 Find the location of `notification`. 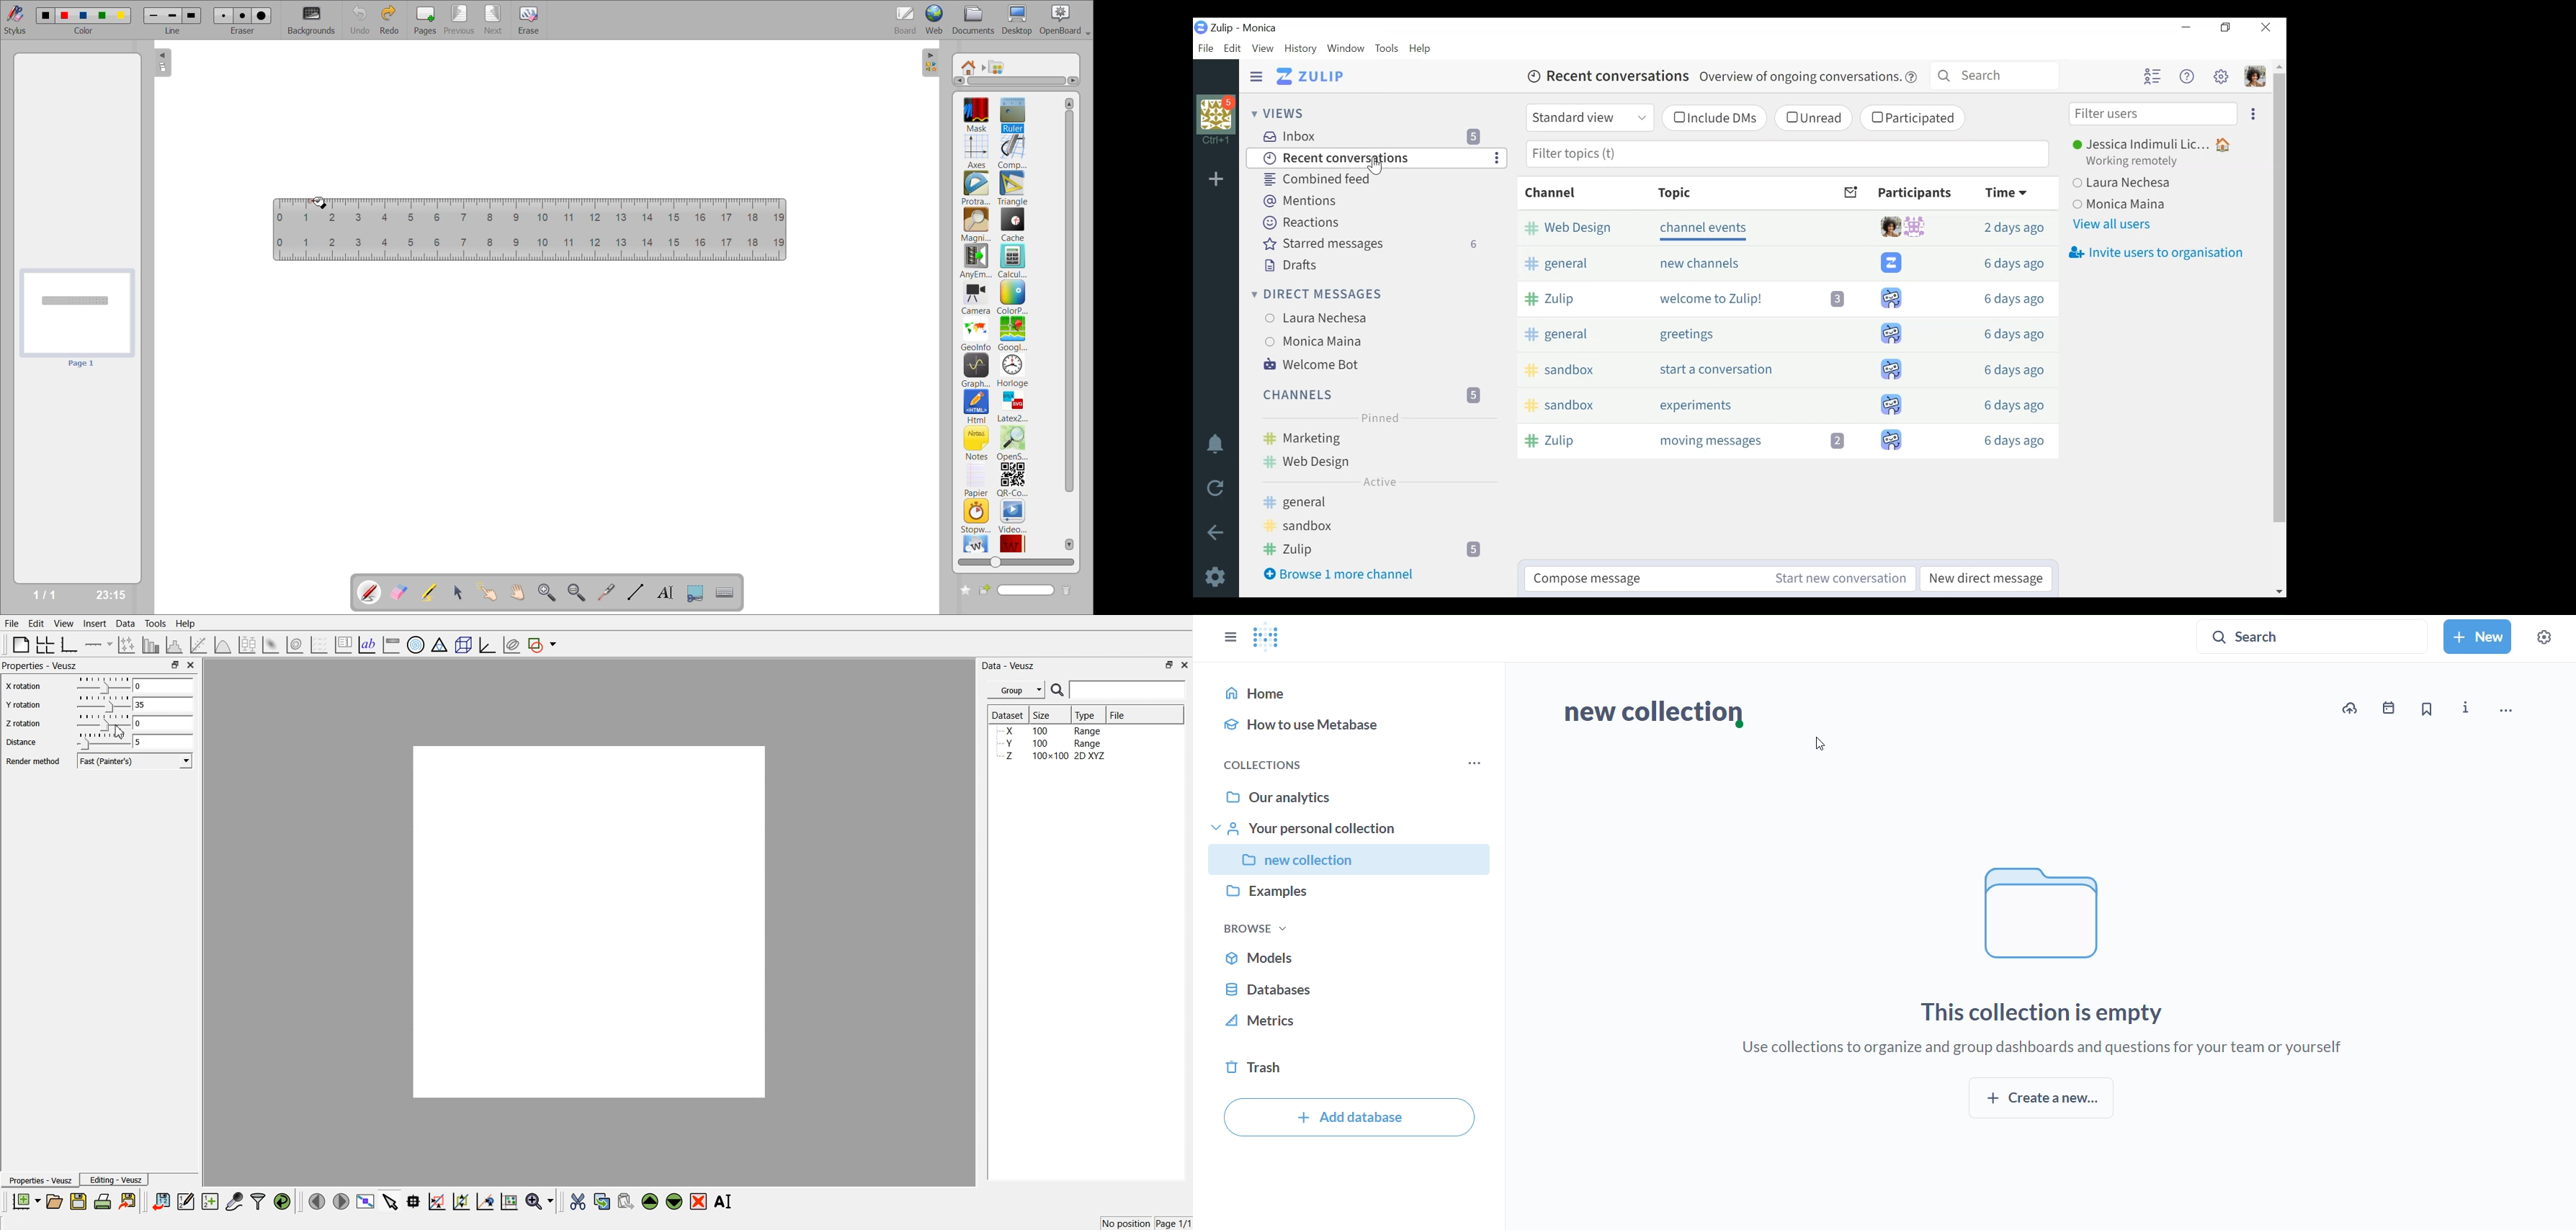

notification is located at coordinates (1216, 445).